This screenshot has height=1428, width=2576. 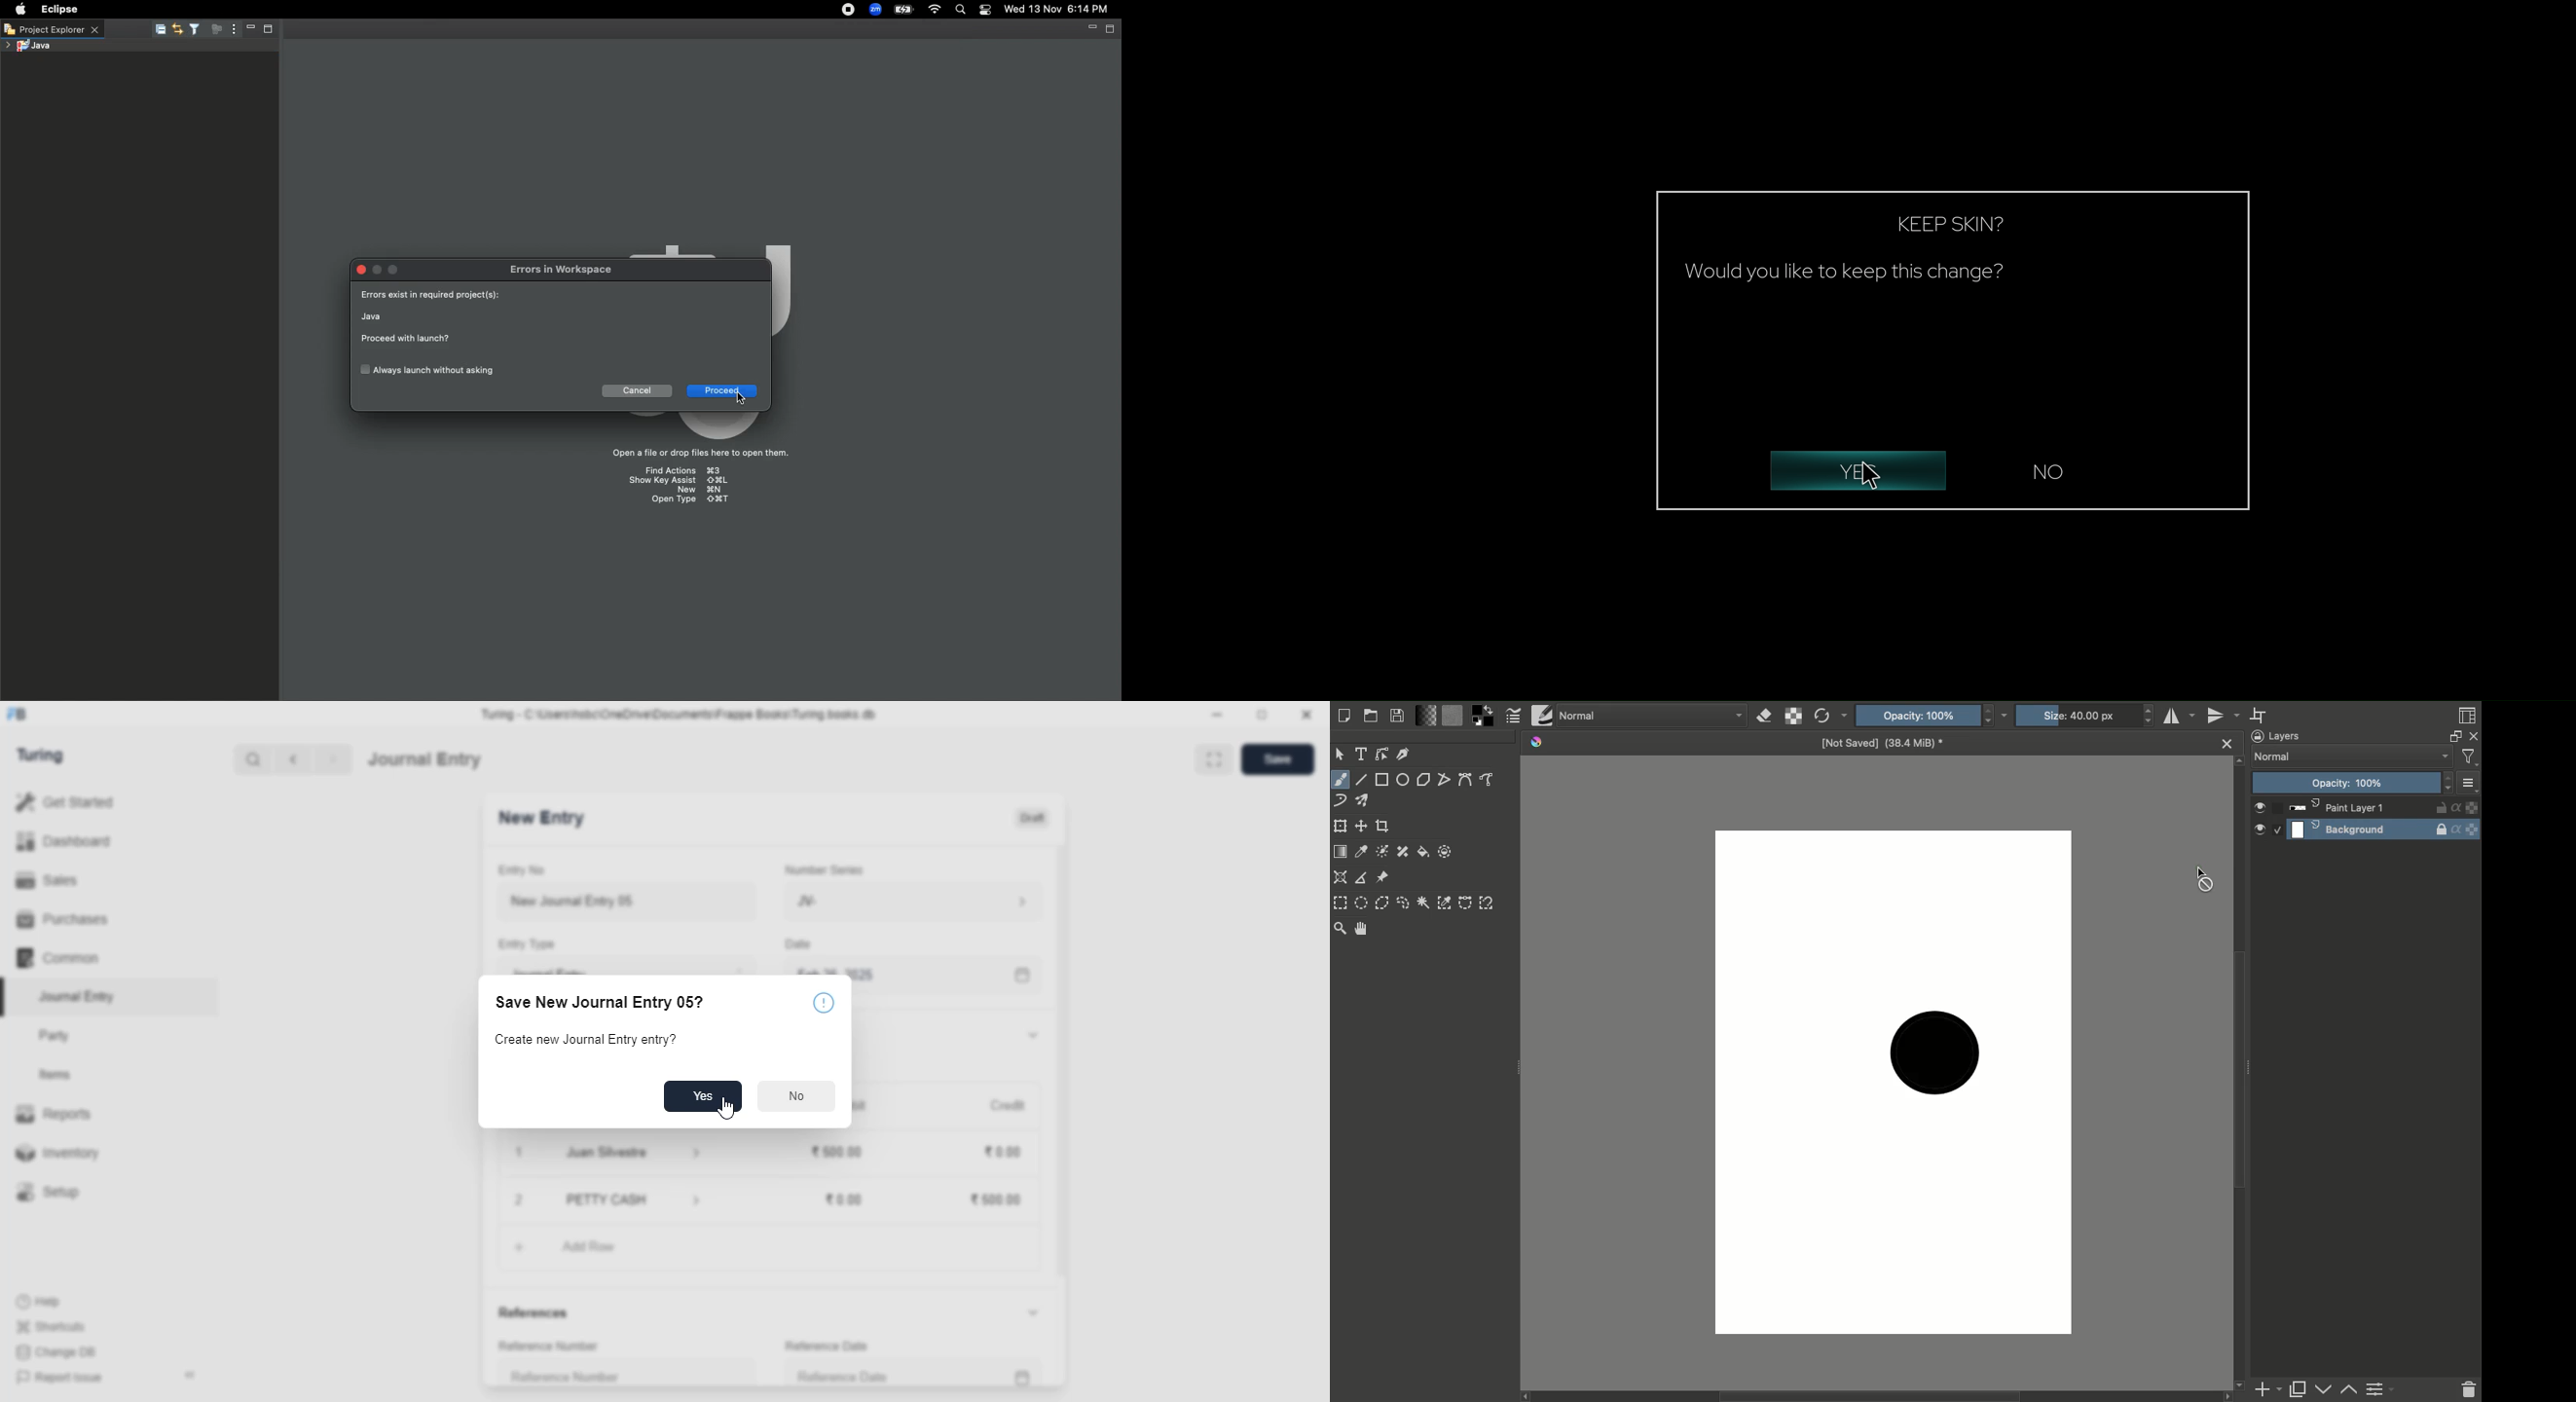 I want to click on account information, so click(x=694, y=1199).